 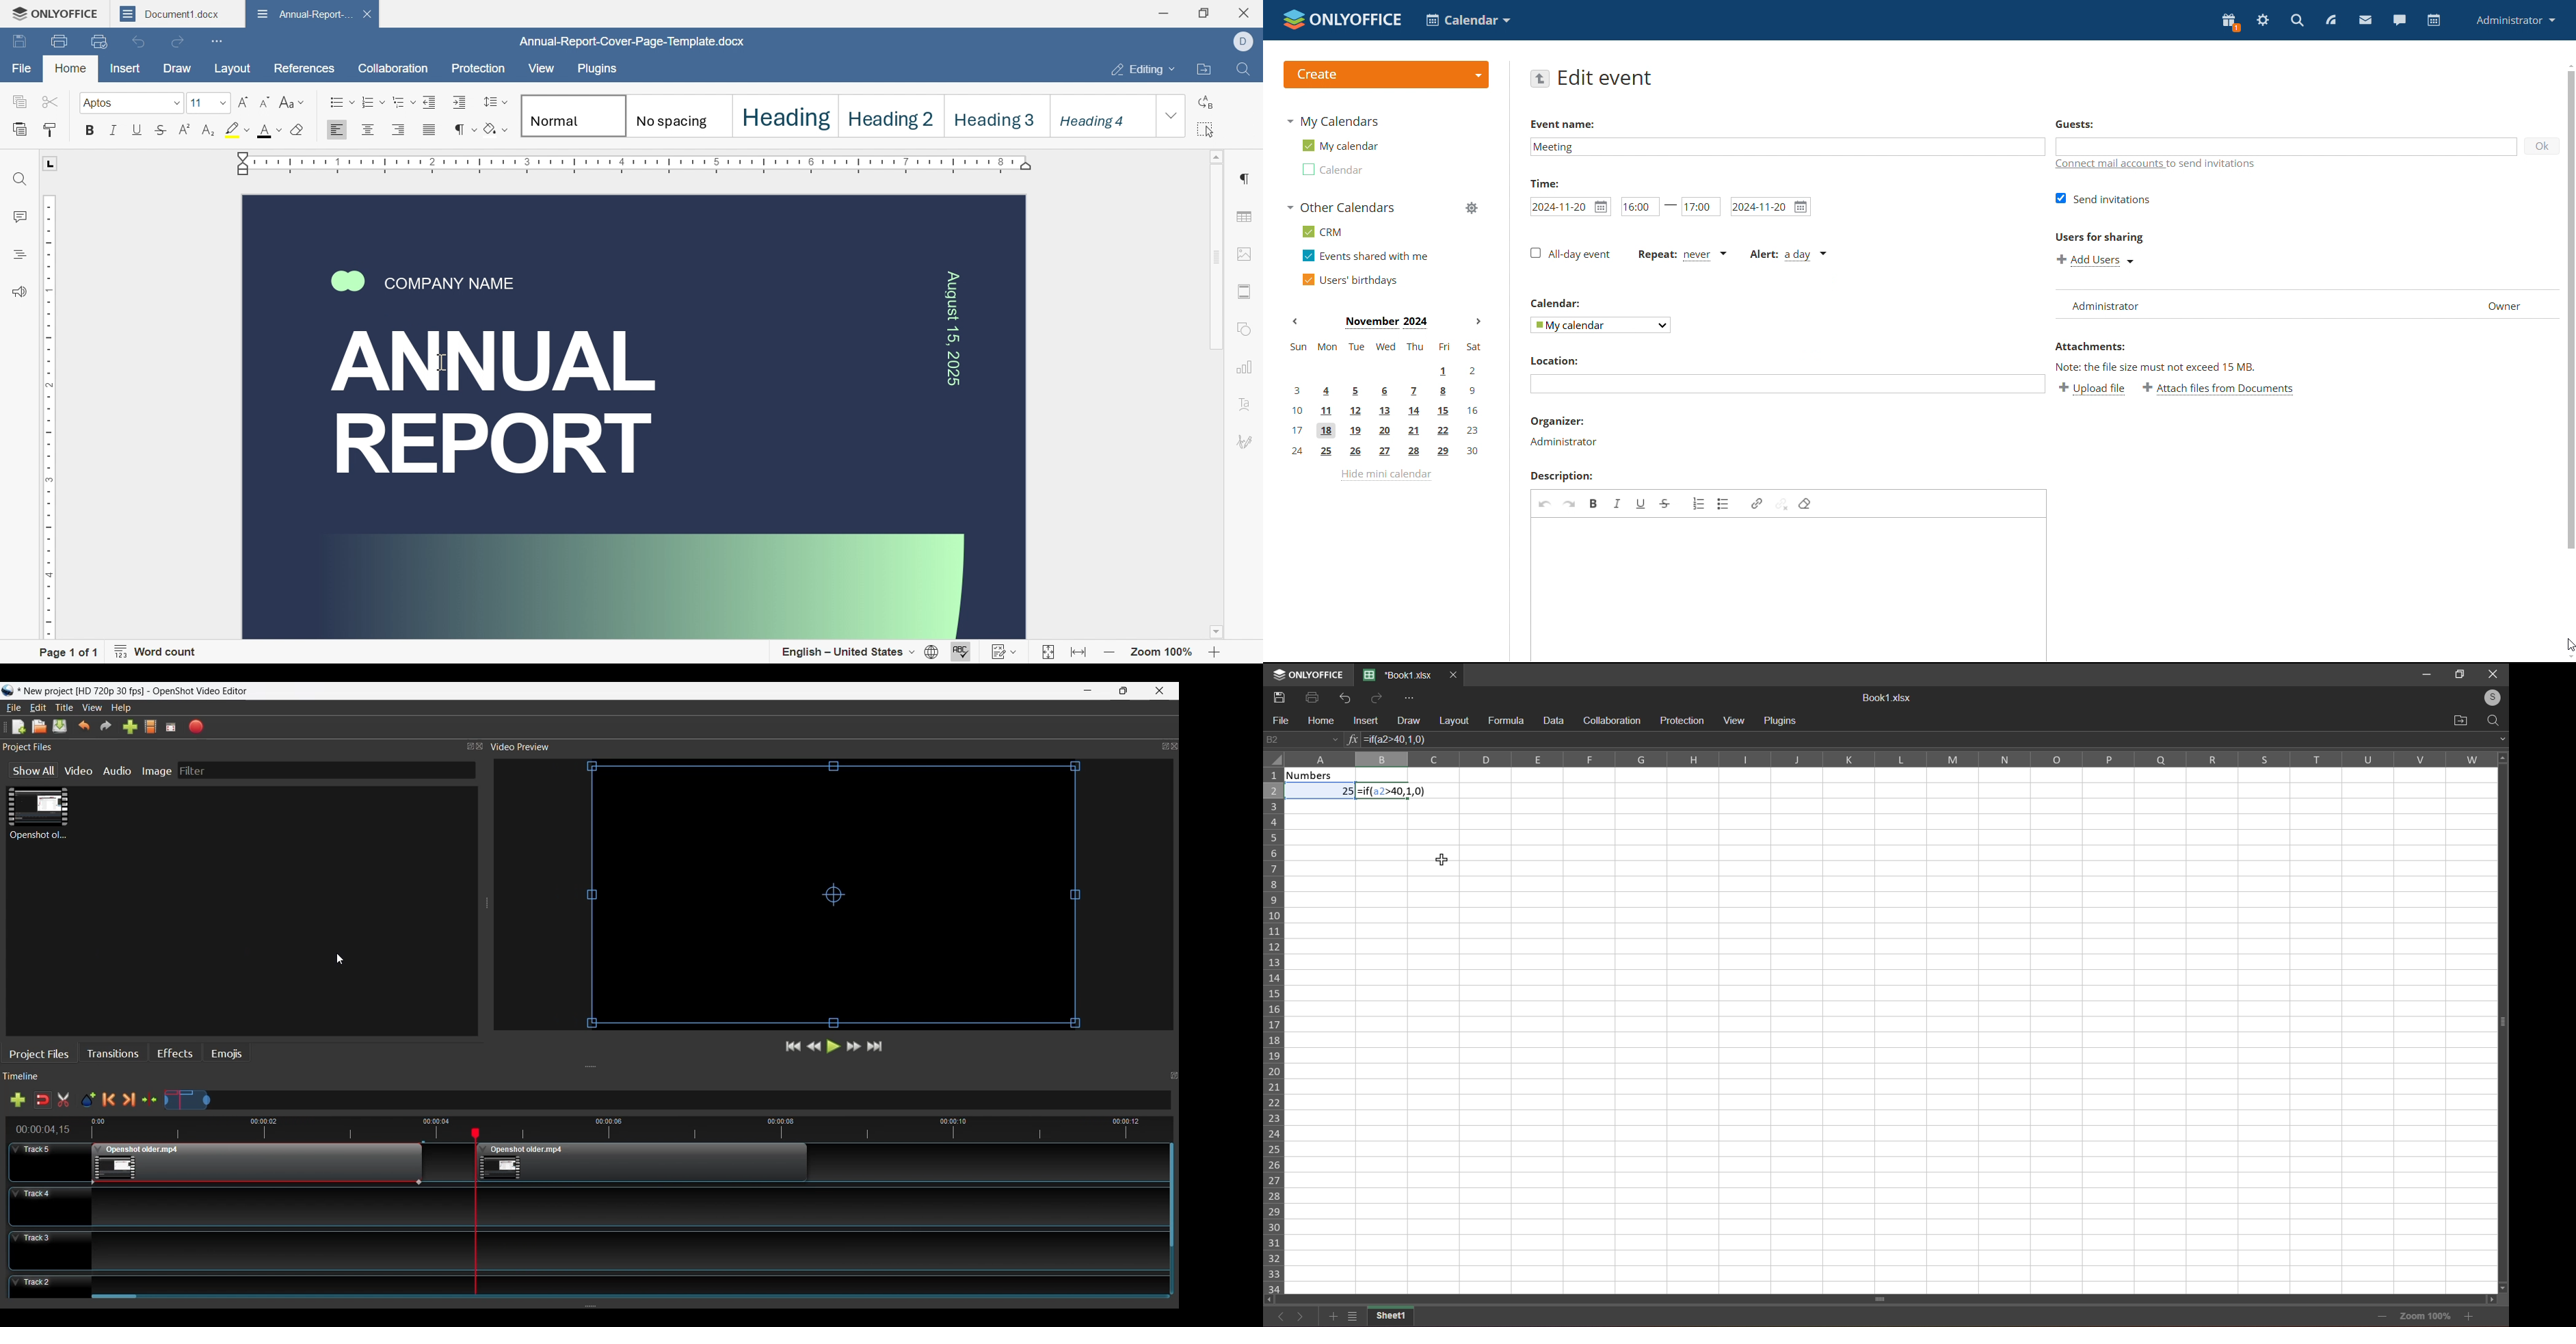 What do you see at coordinates (1215, 263) in the screenshot?
I see `scroll bar` at bounding box center [1215, 263].